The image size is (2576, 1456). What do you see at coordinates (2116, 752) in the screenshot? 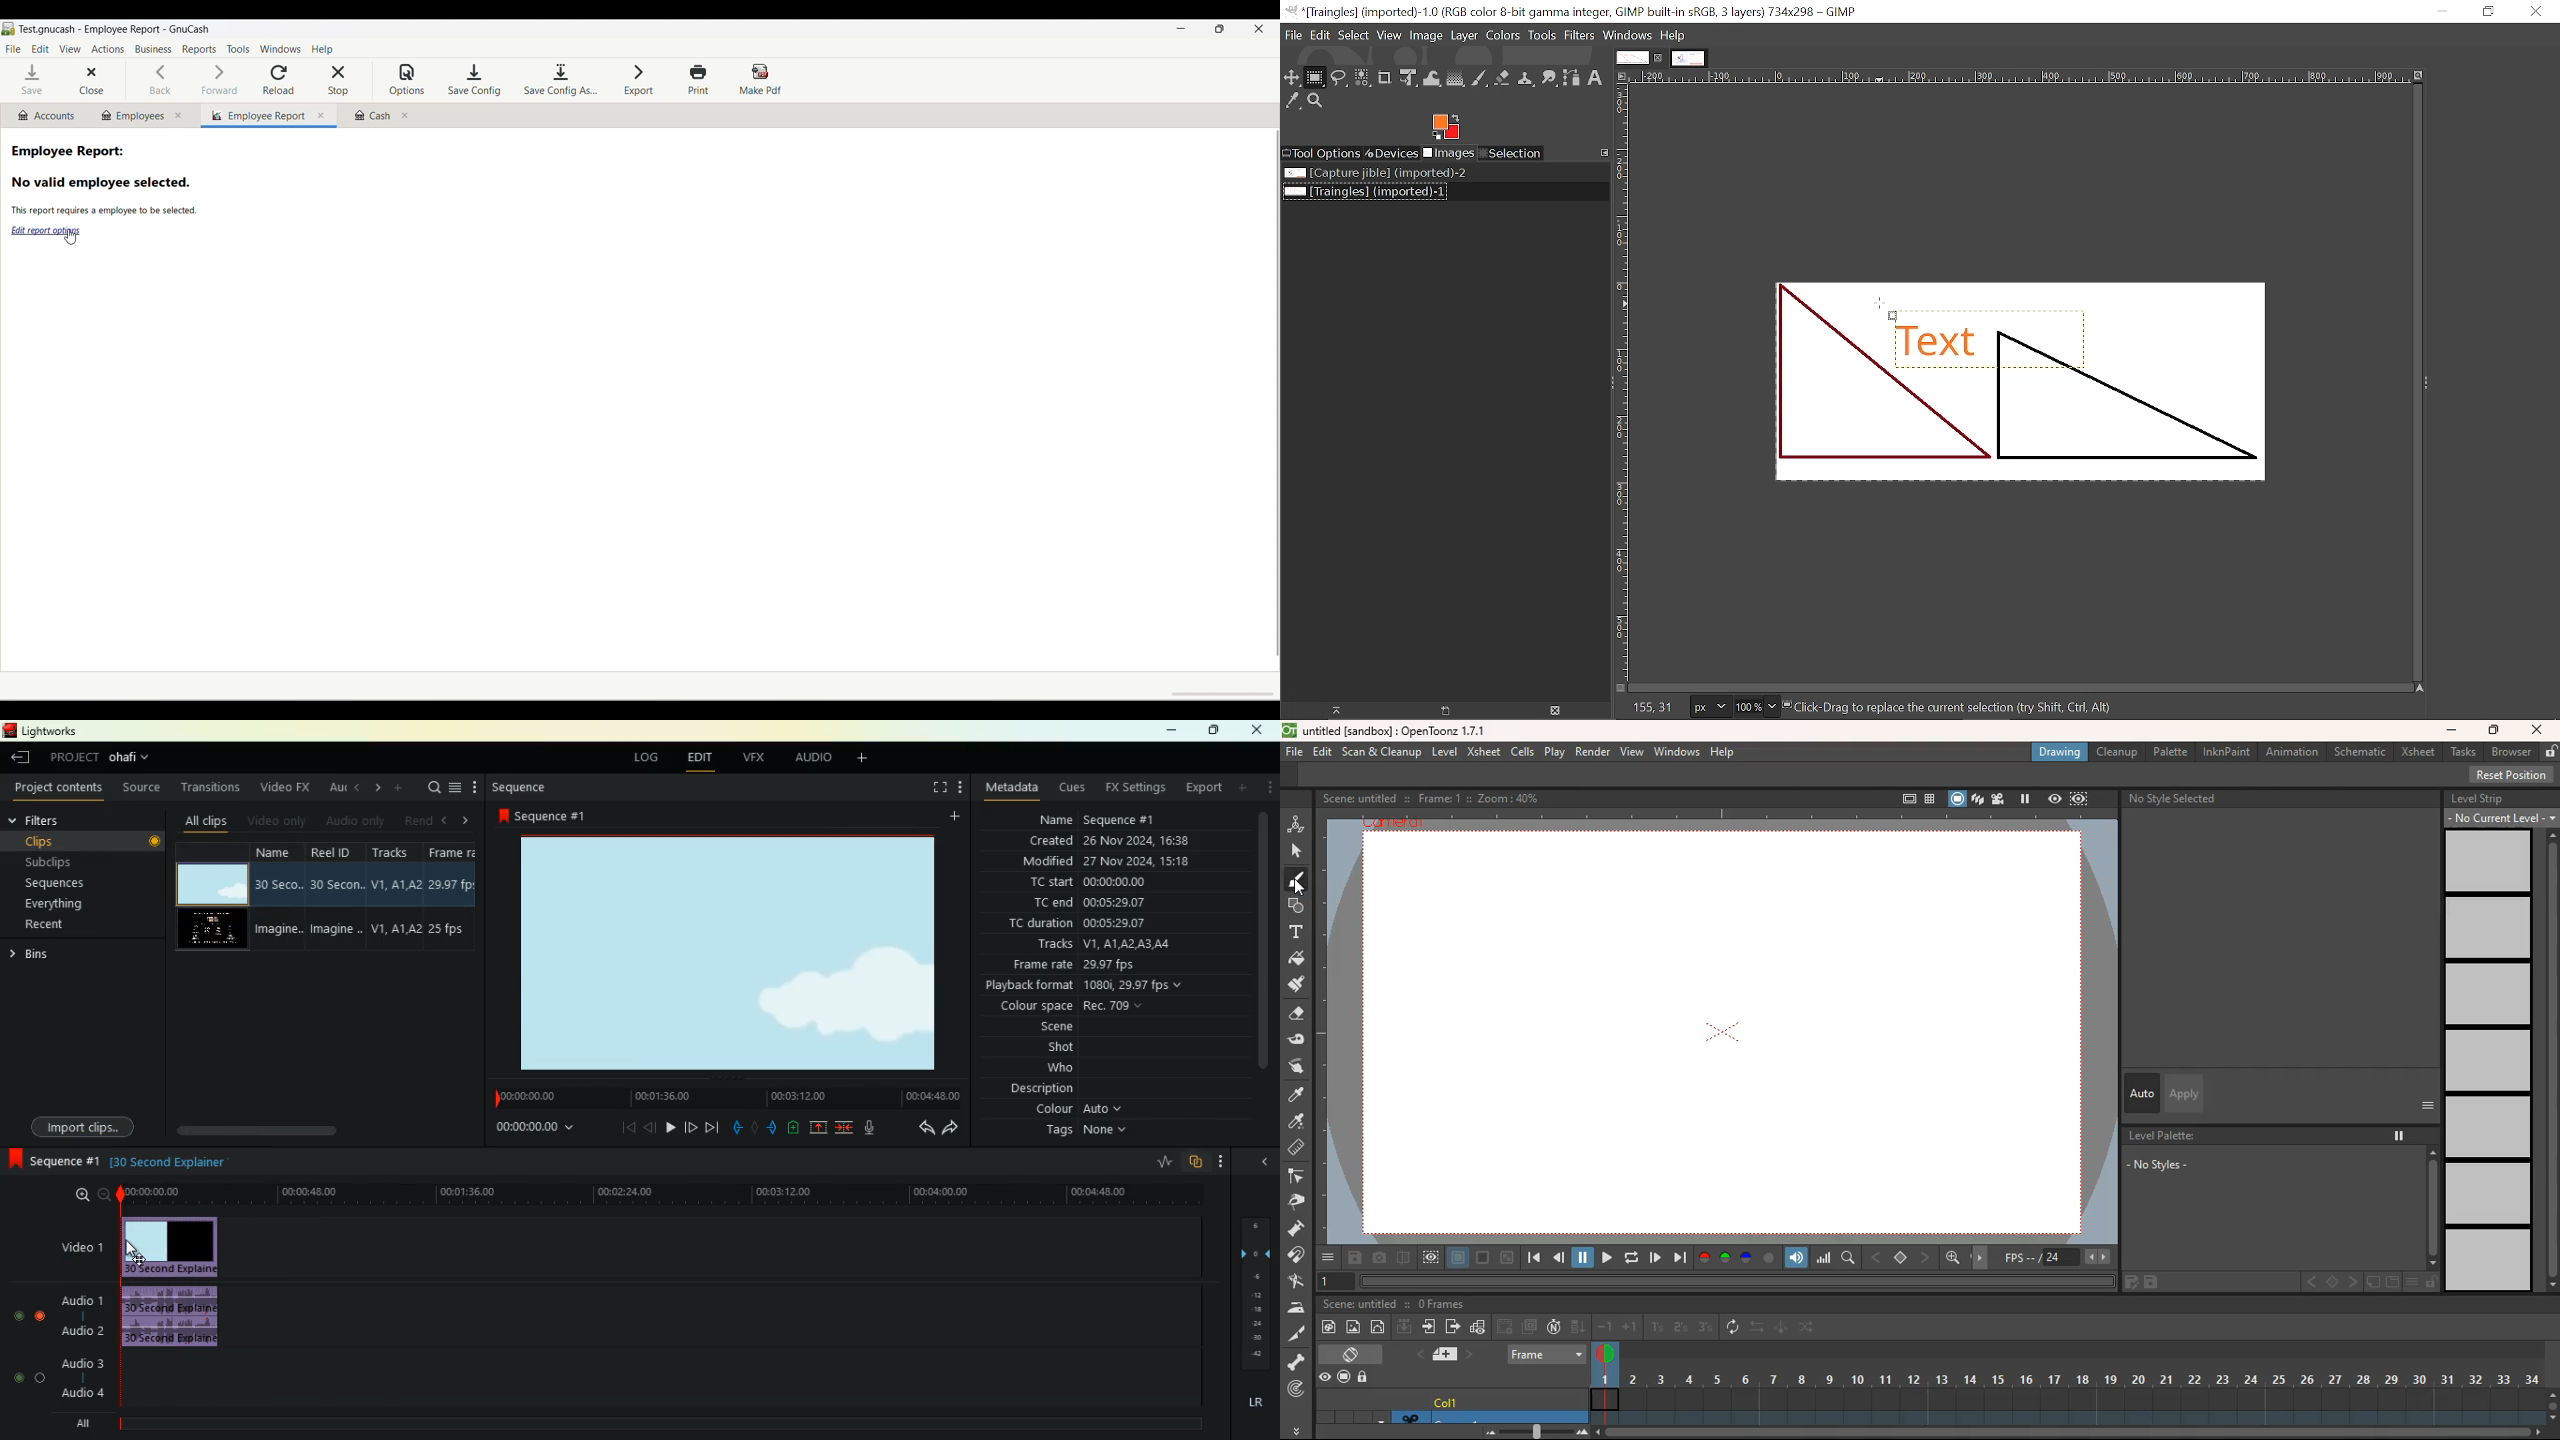
I see `cleanup` at bounding box center [2116, 752].